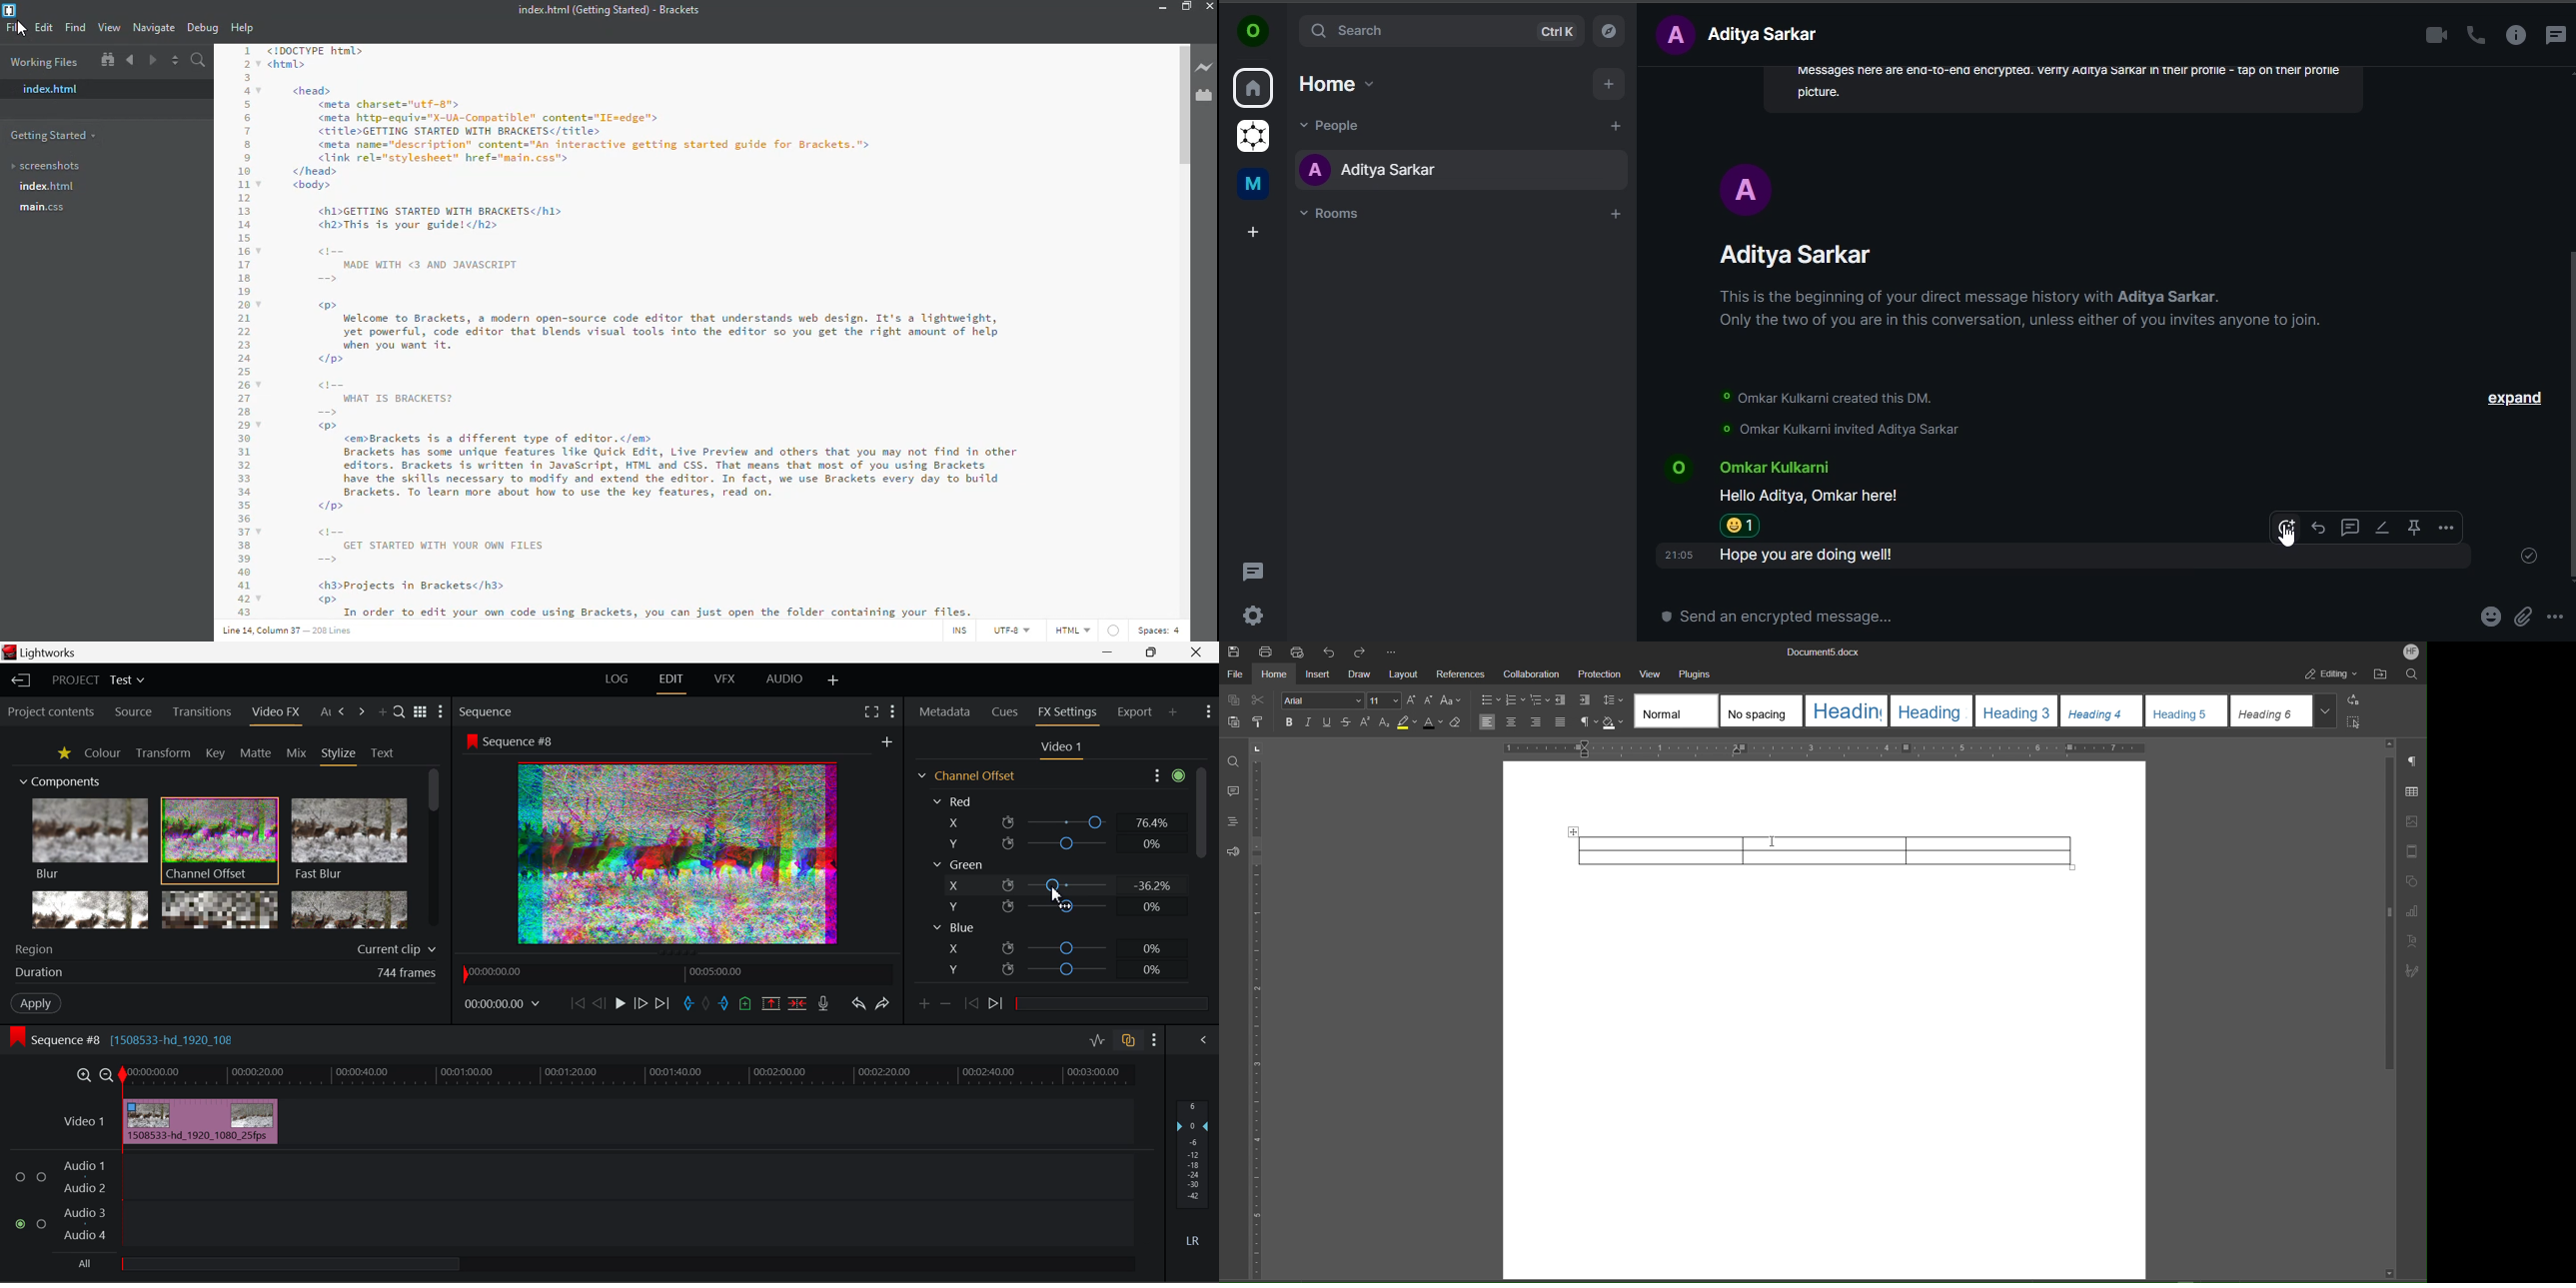 This screenshot has width=2576, height=1288. What do you see at coordinates (2415, 969) in the screenshot?
I see `Signature` at bounding box center [2415, 969].